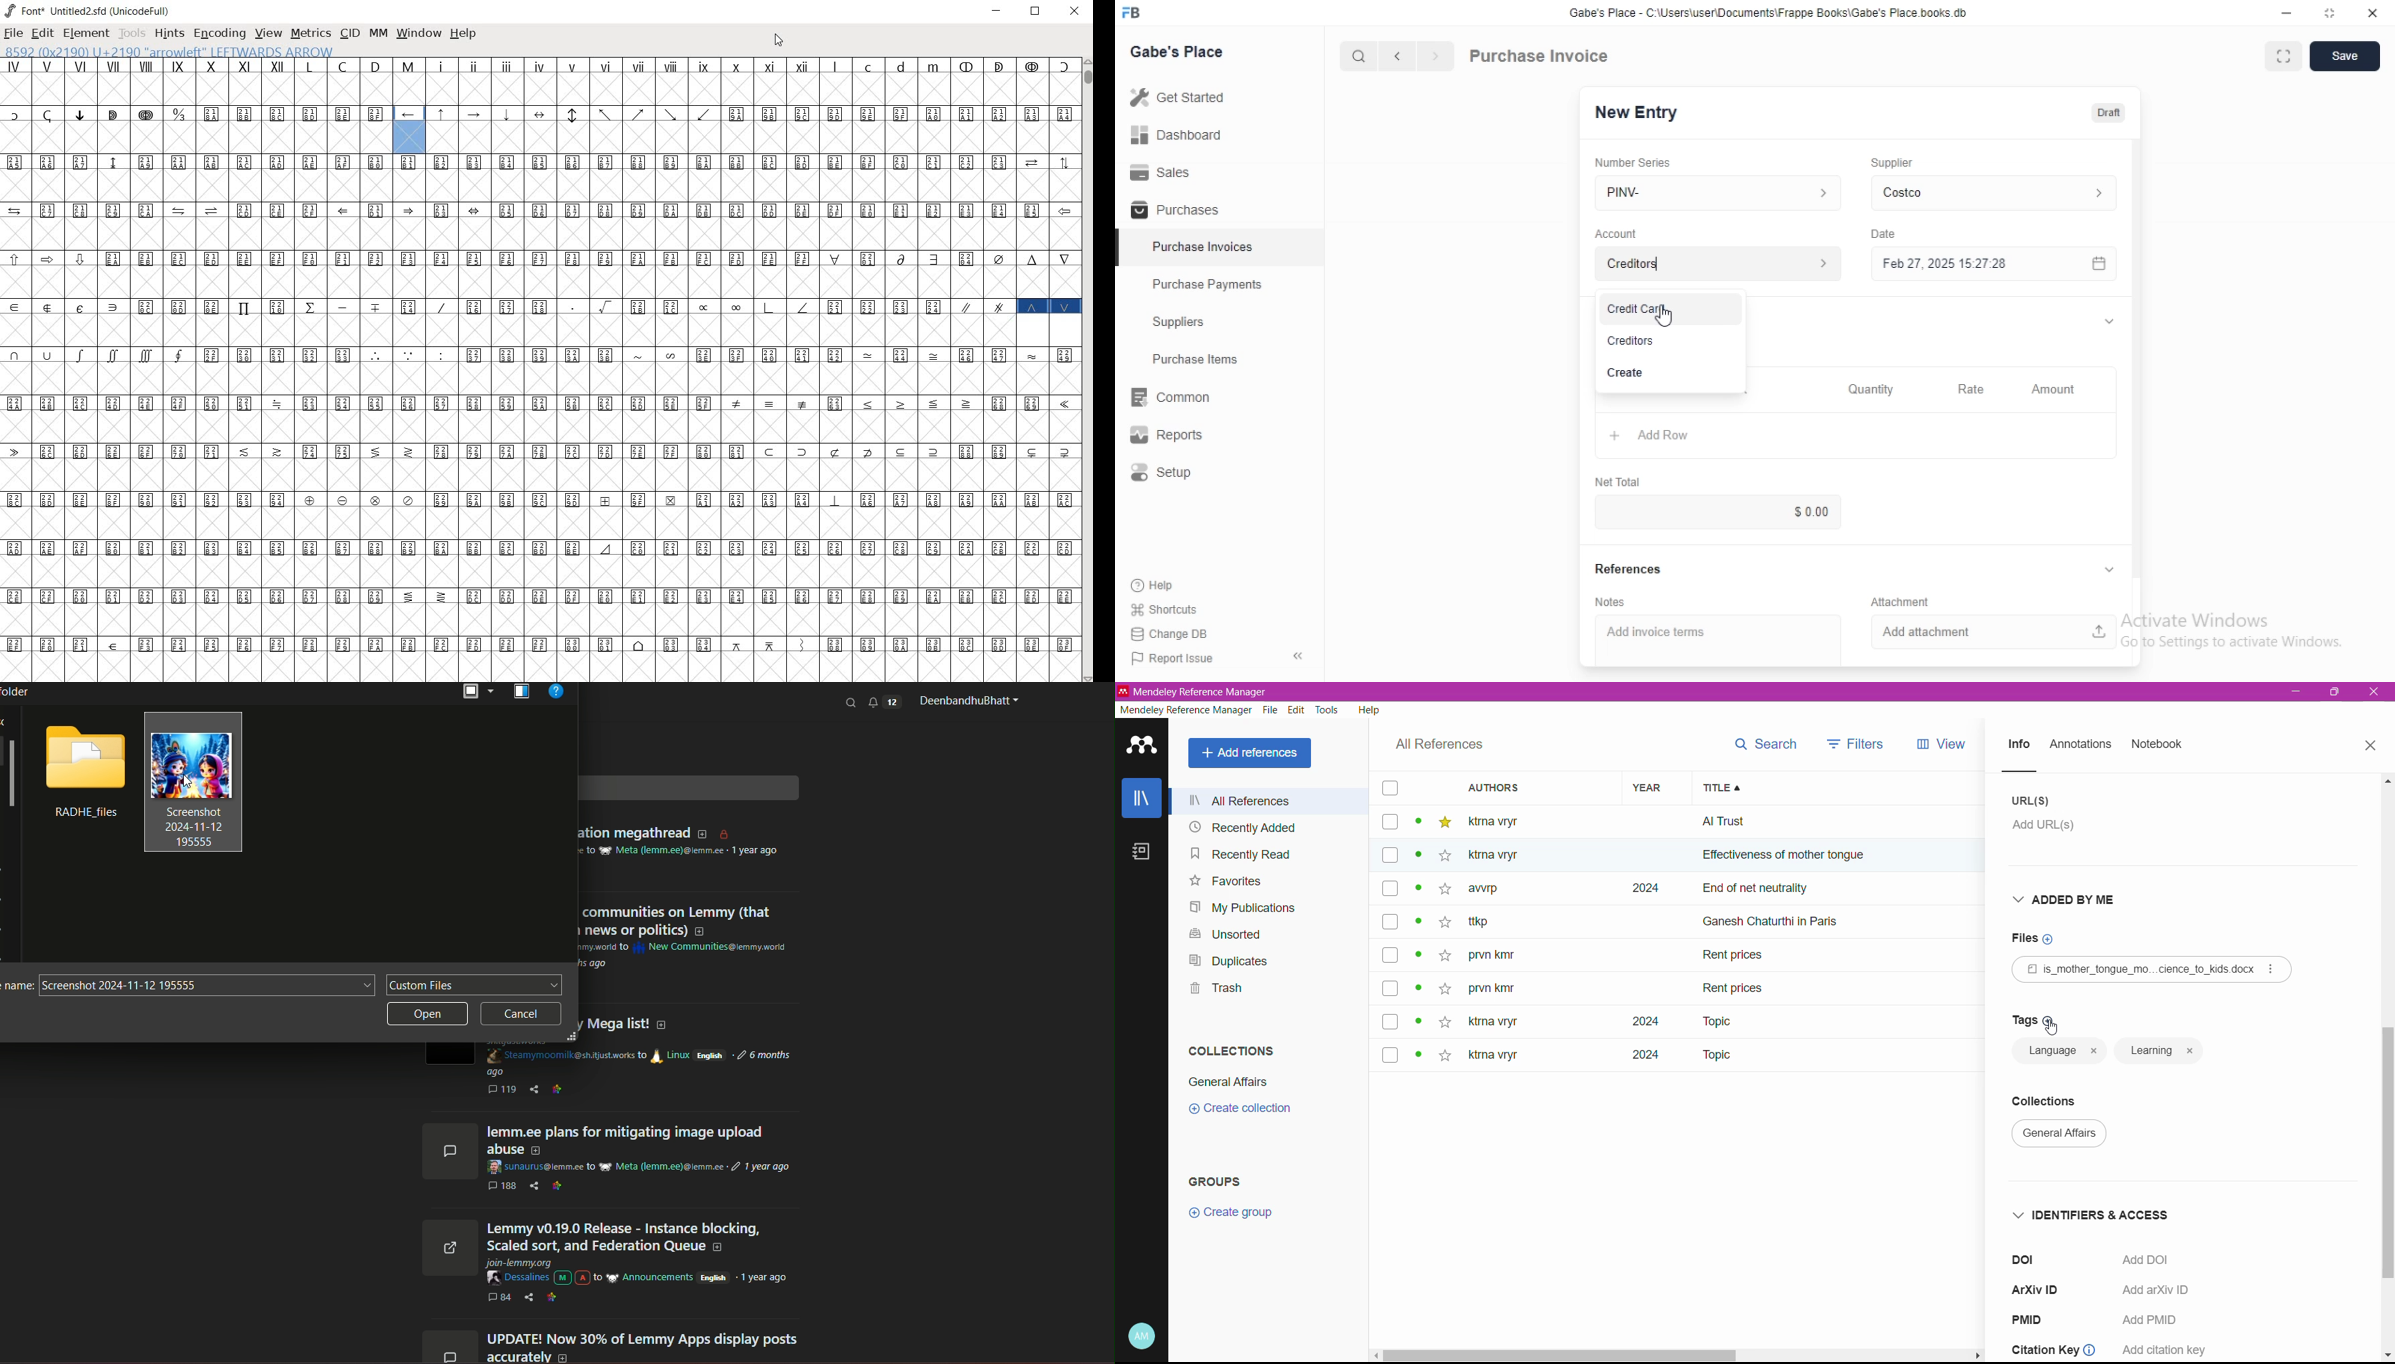  I want to click on Net Total, so click(1618, 482).